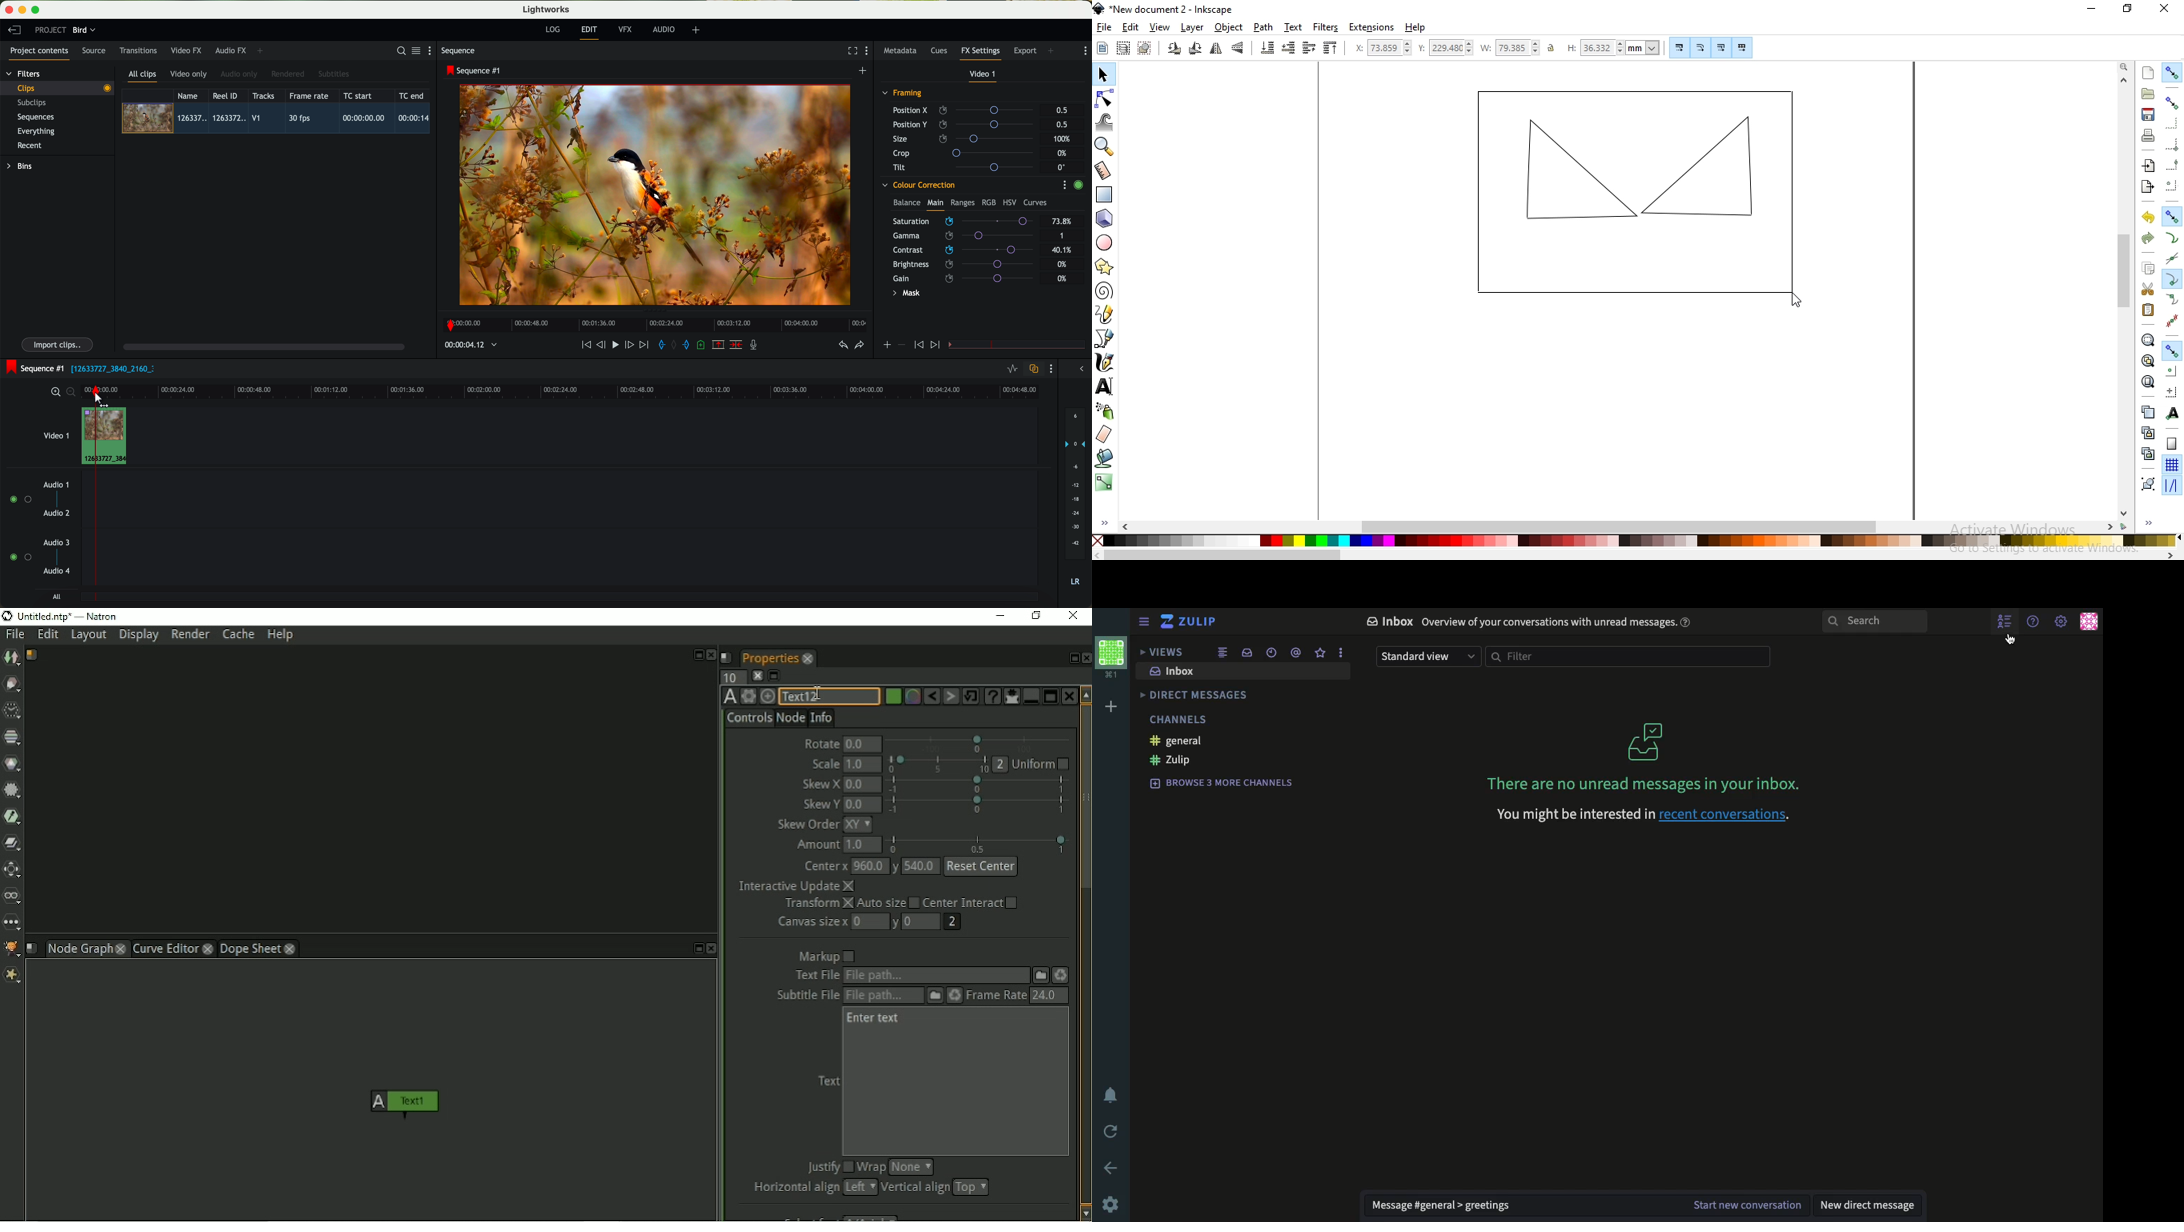  Describe the element at coordinates (188, 51) in the screenshot. I see `video FX` at that location.